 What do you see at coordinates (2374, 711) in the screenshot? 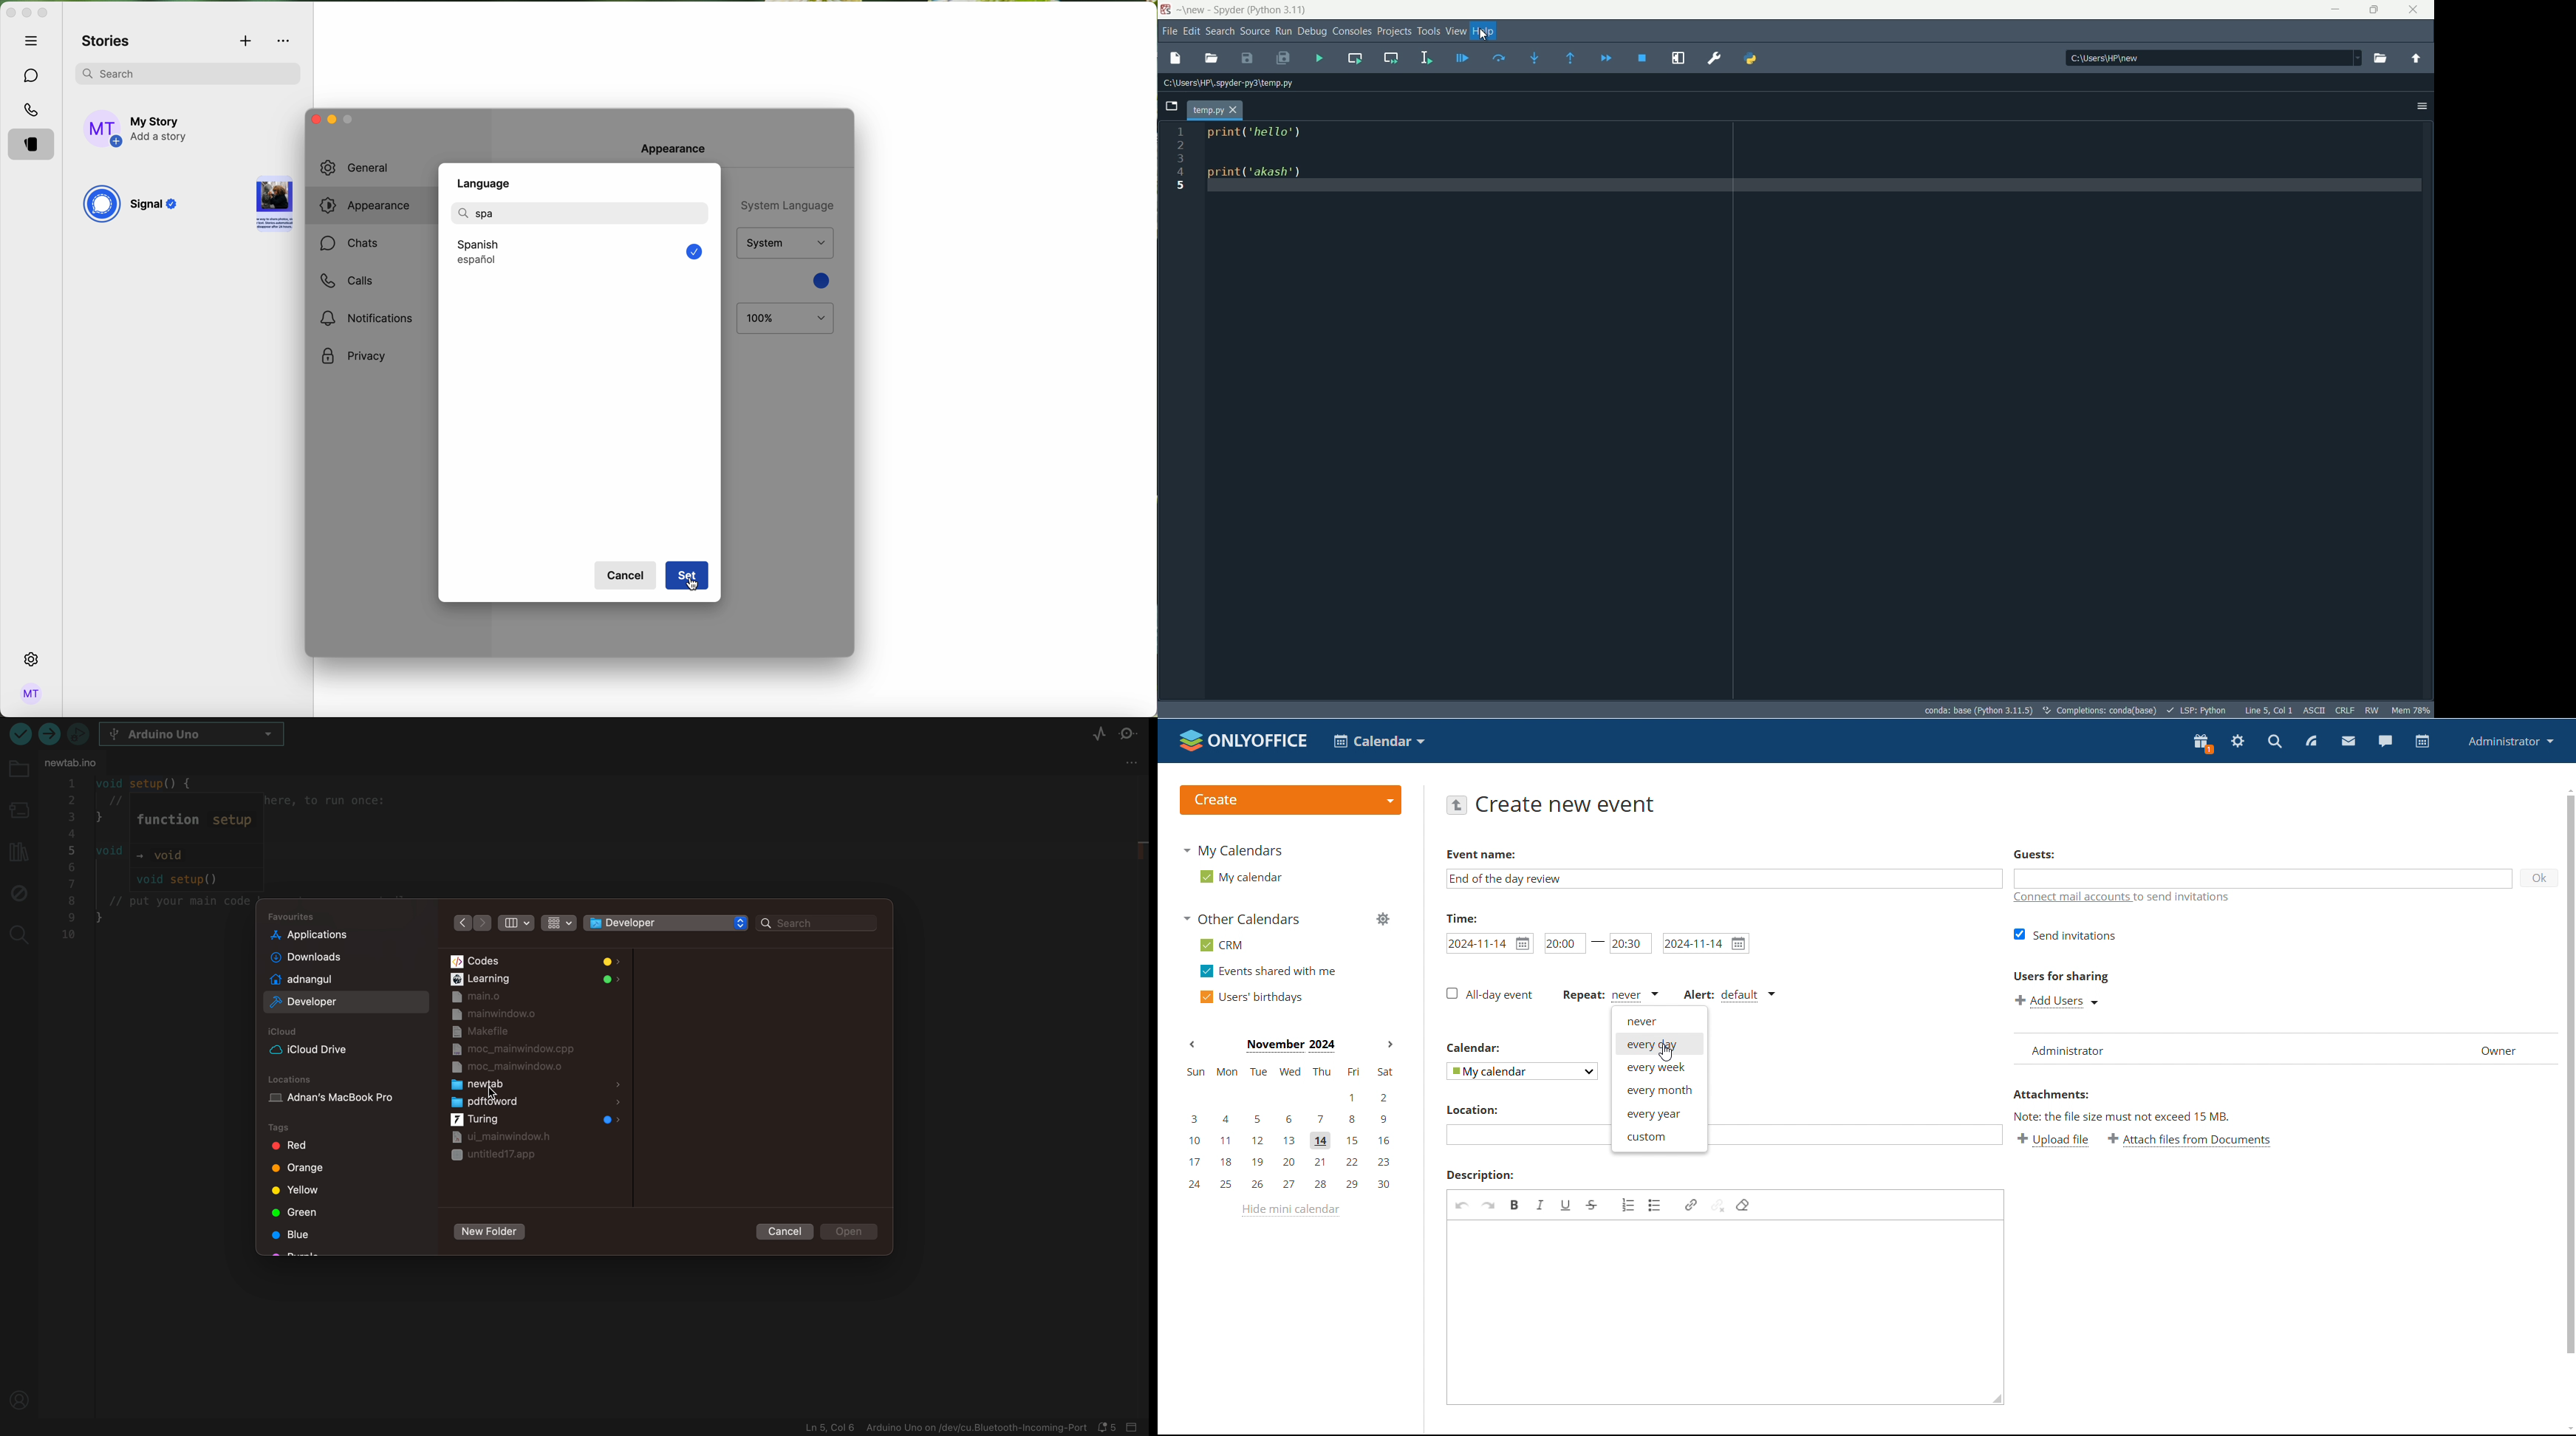
I see `rw` at bounding box center [2374, 711].